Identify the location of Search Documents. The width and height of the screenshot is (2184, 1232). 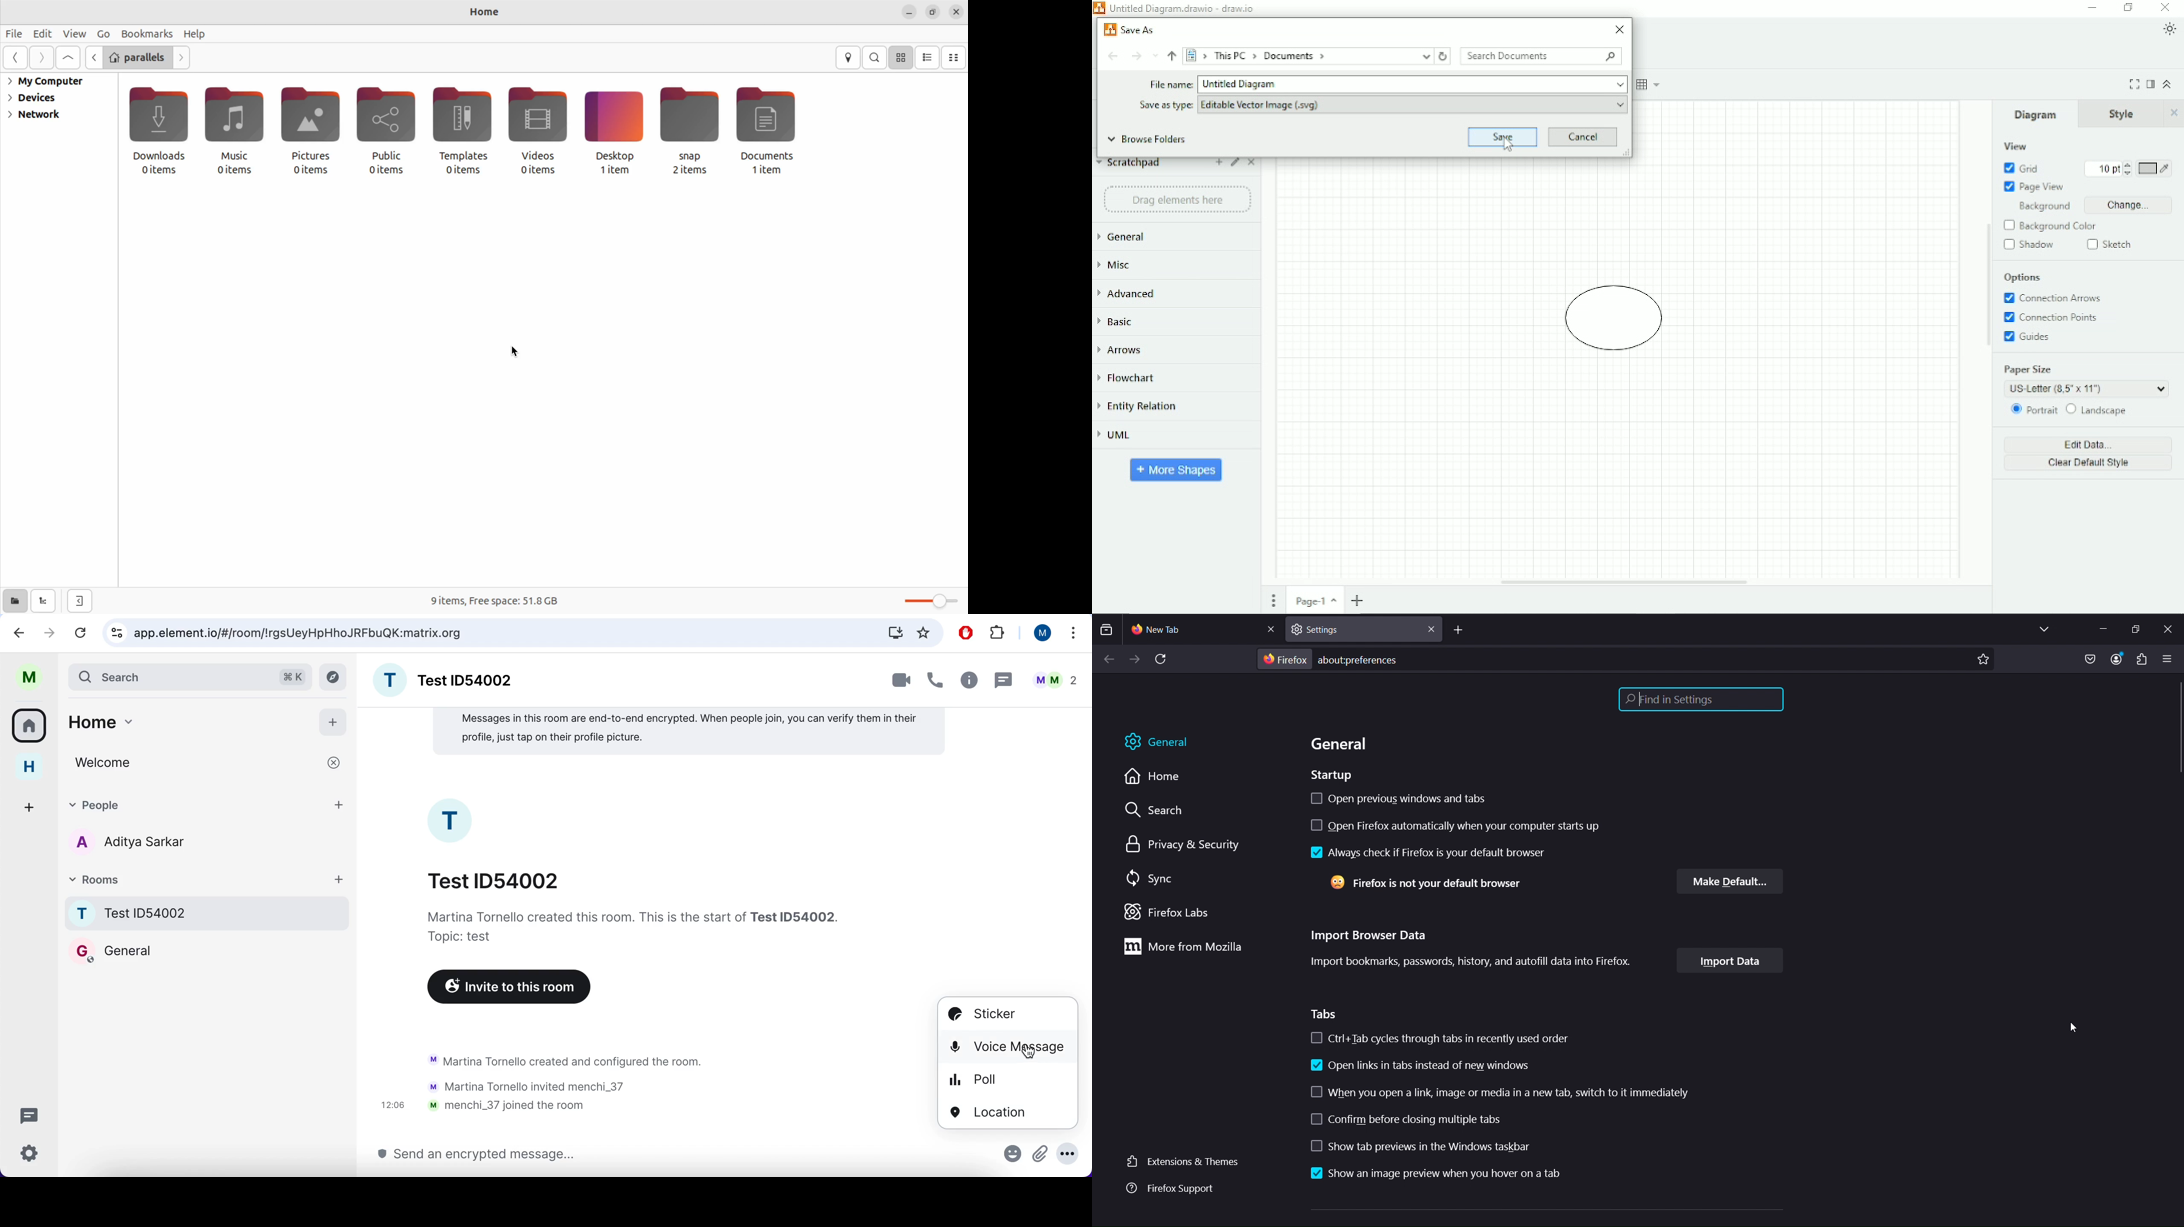
(1540, 56).